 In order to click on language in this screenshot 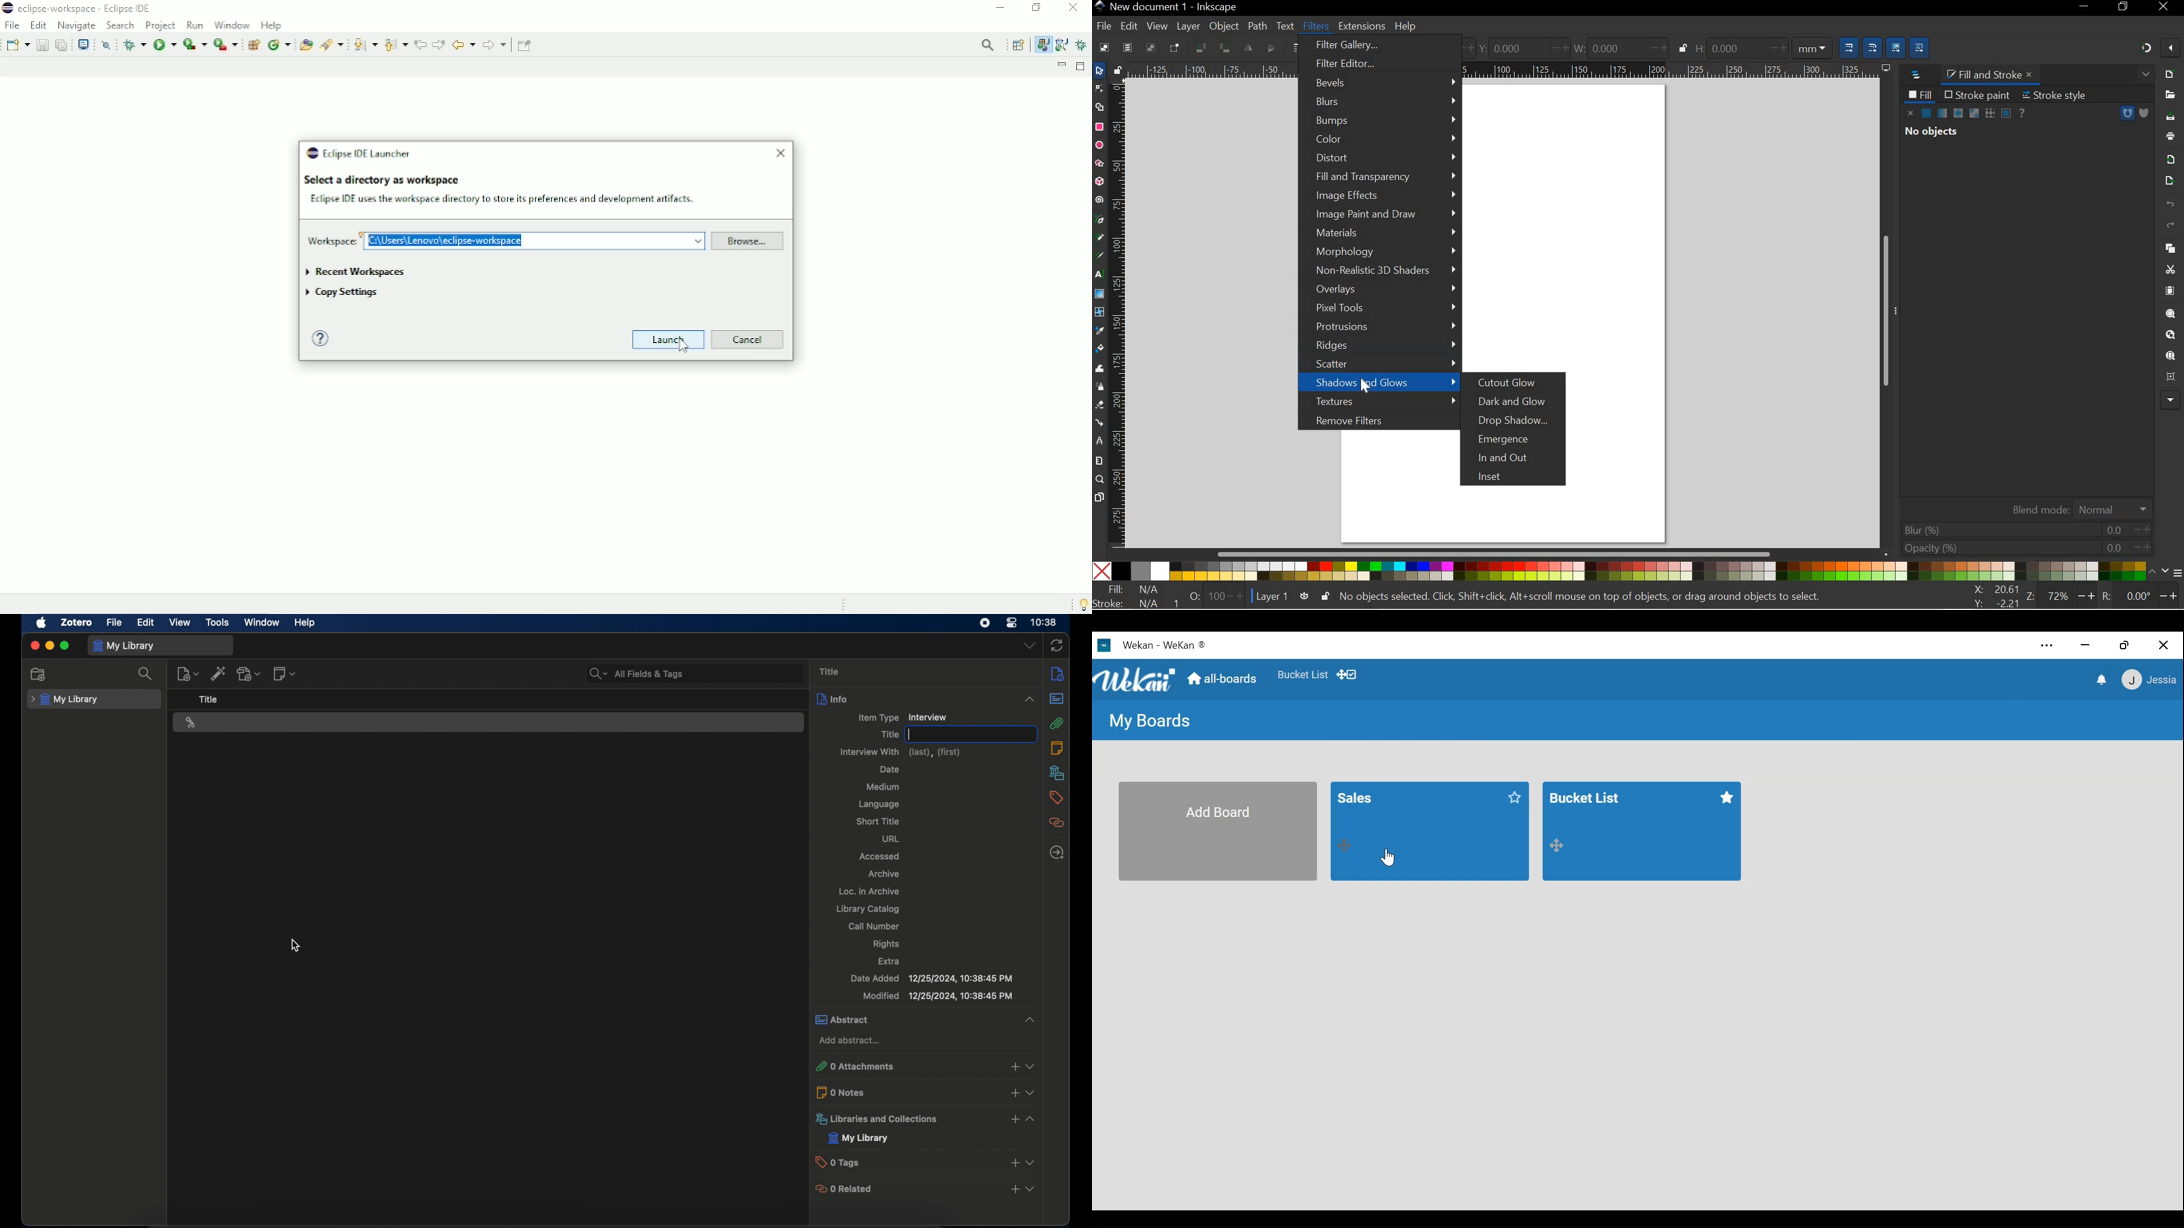, I will do `click(881, 806)`.